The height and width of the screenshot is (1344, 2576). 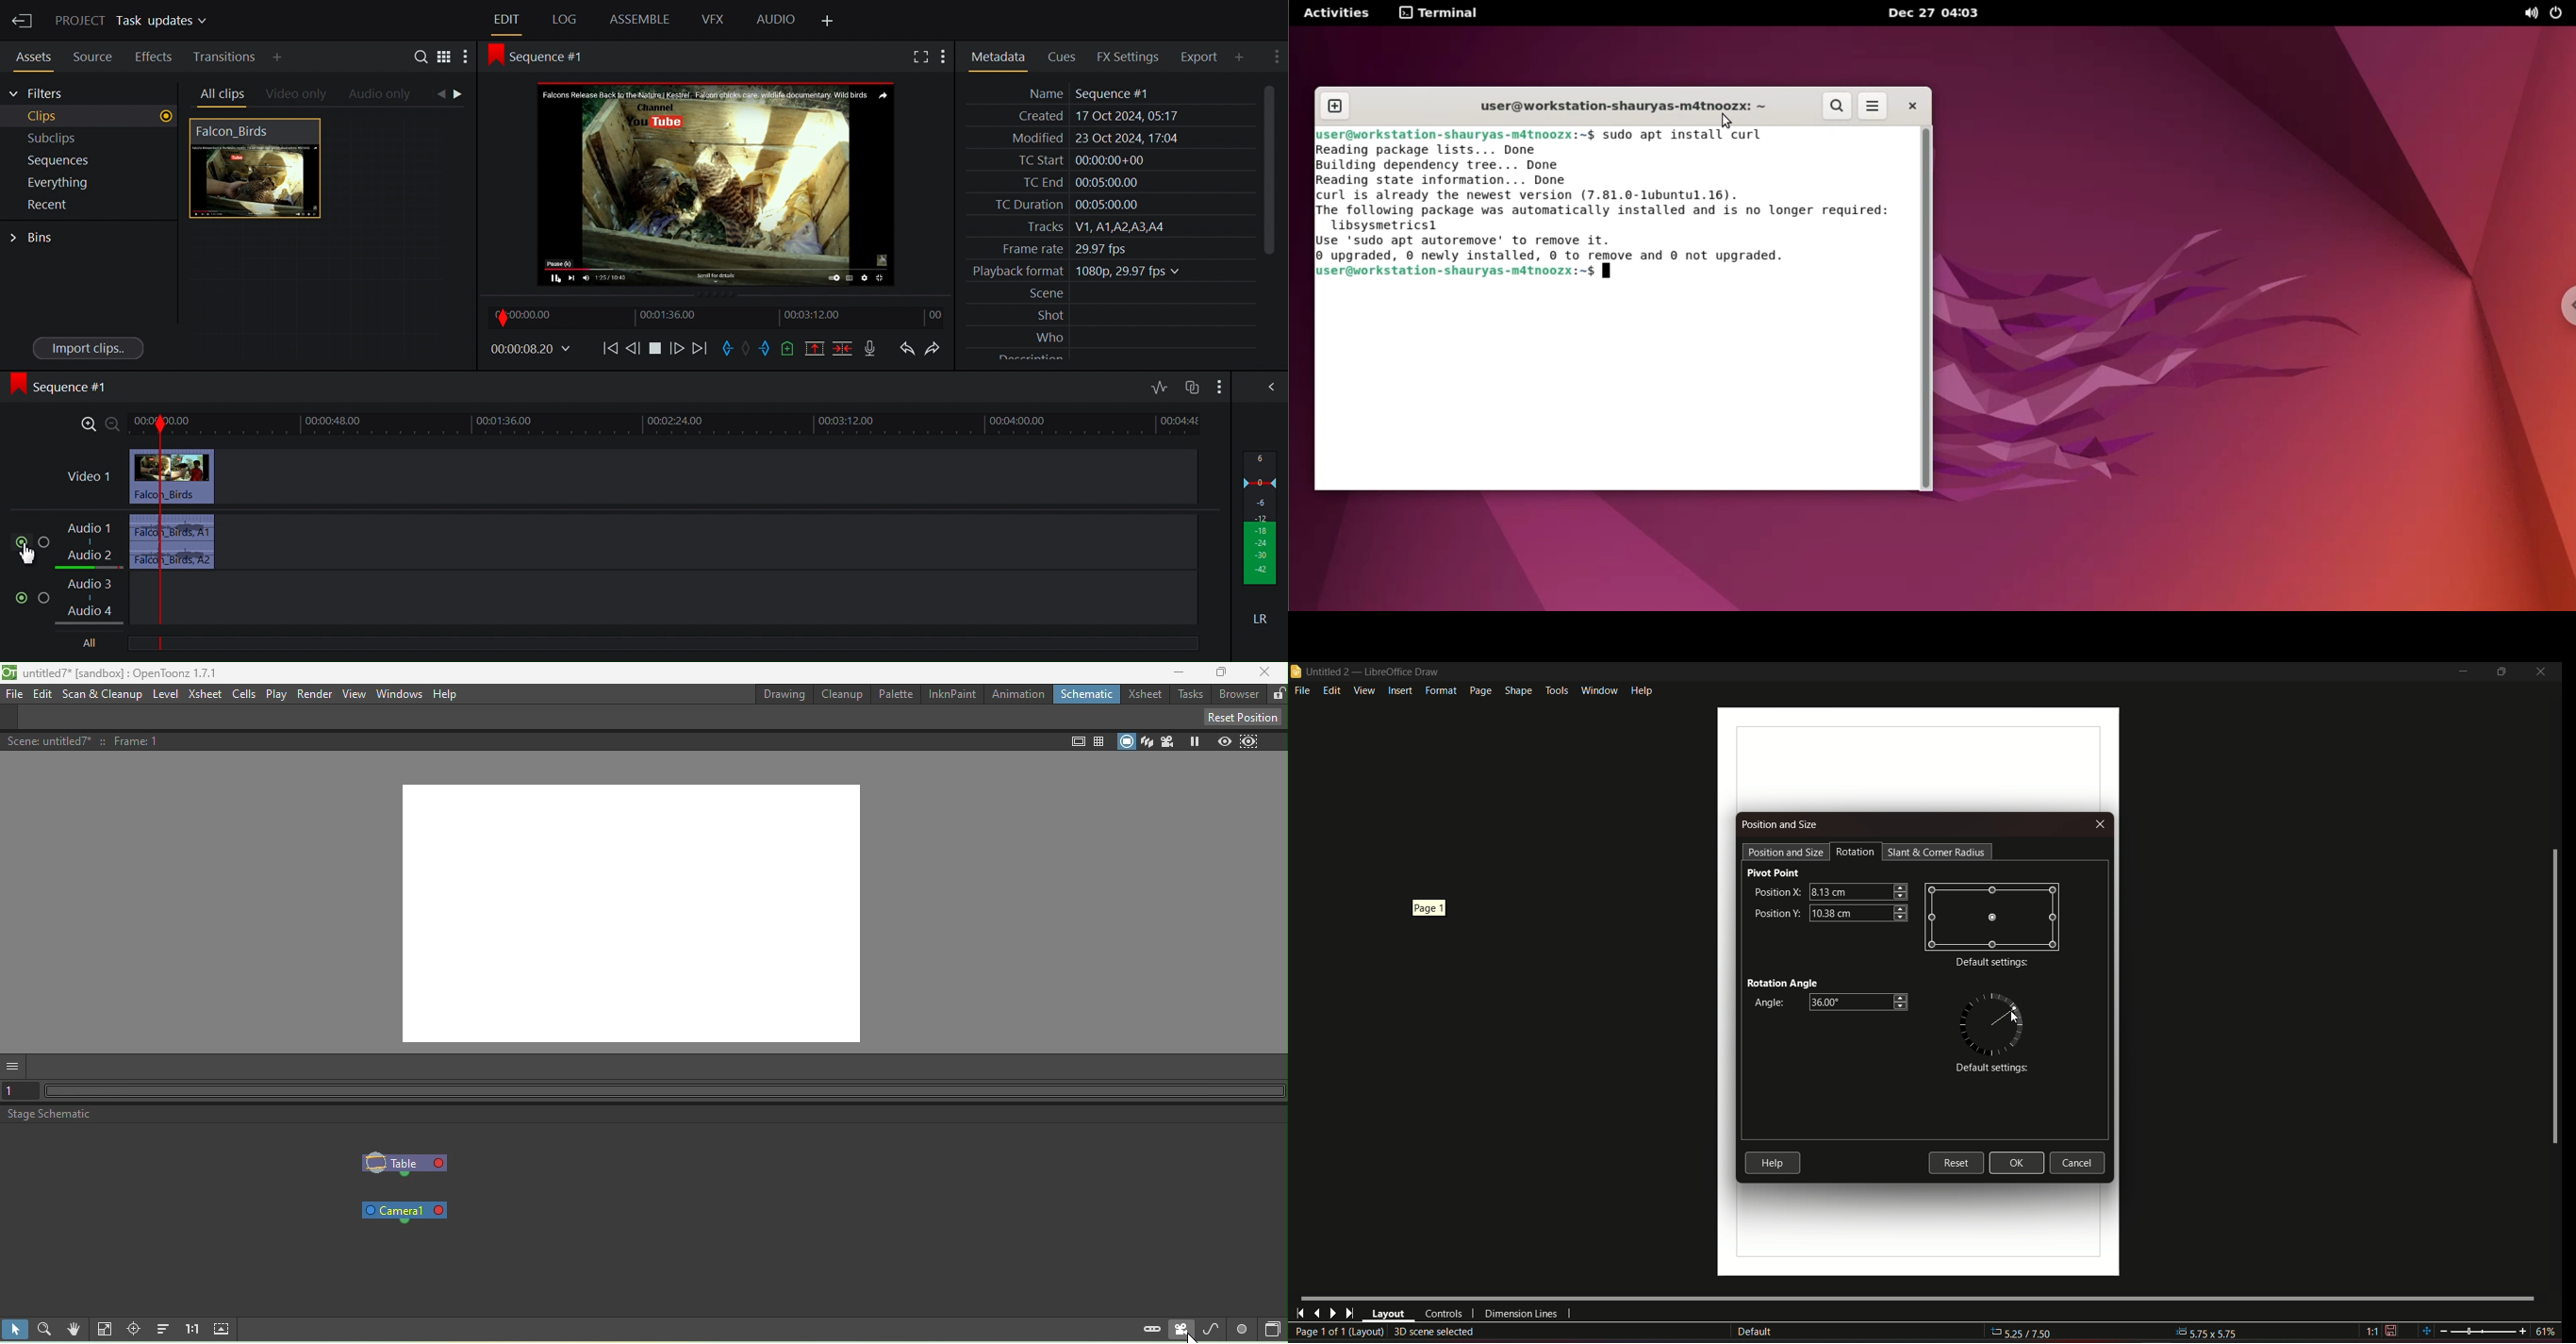 What do you see at coordinates (2501, 672) in the screenshot?
I see `minimize/maximize` at bounding box center [2501, 672].